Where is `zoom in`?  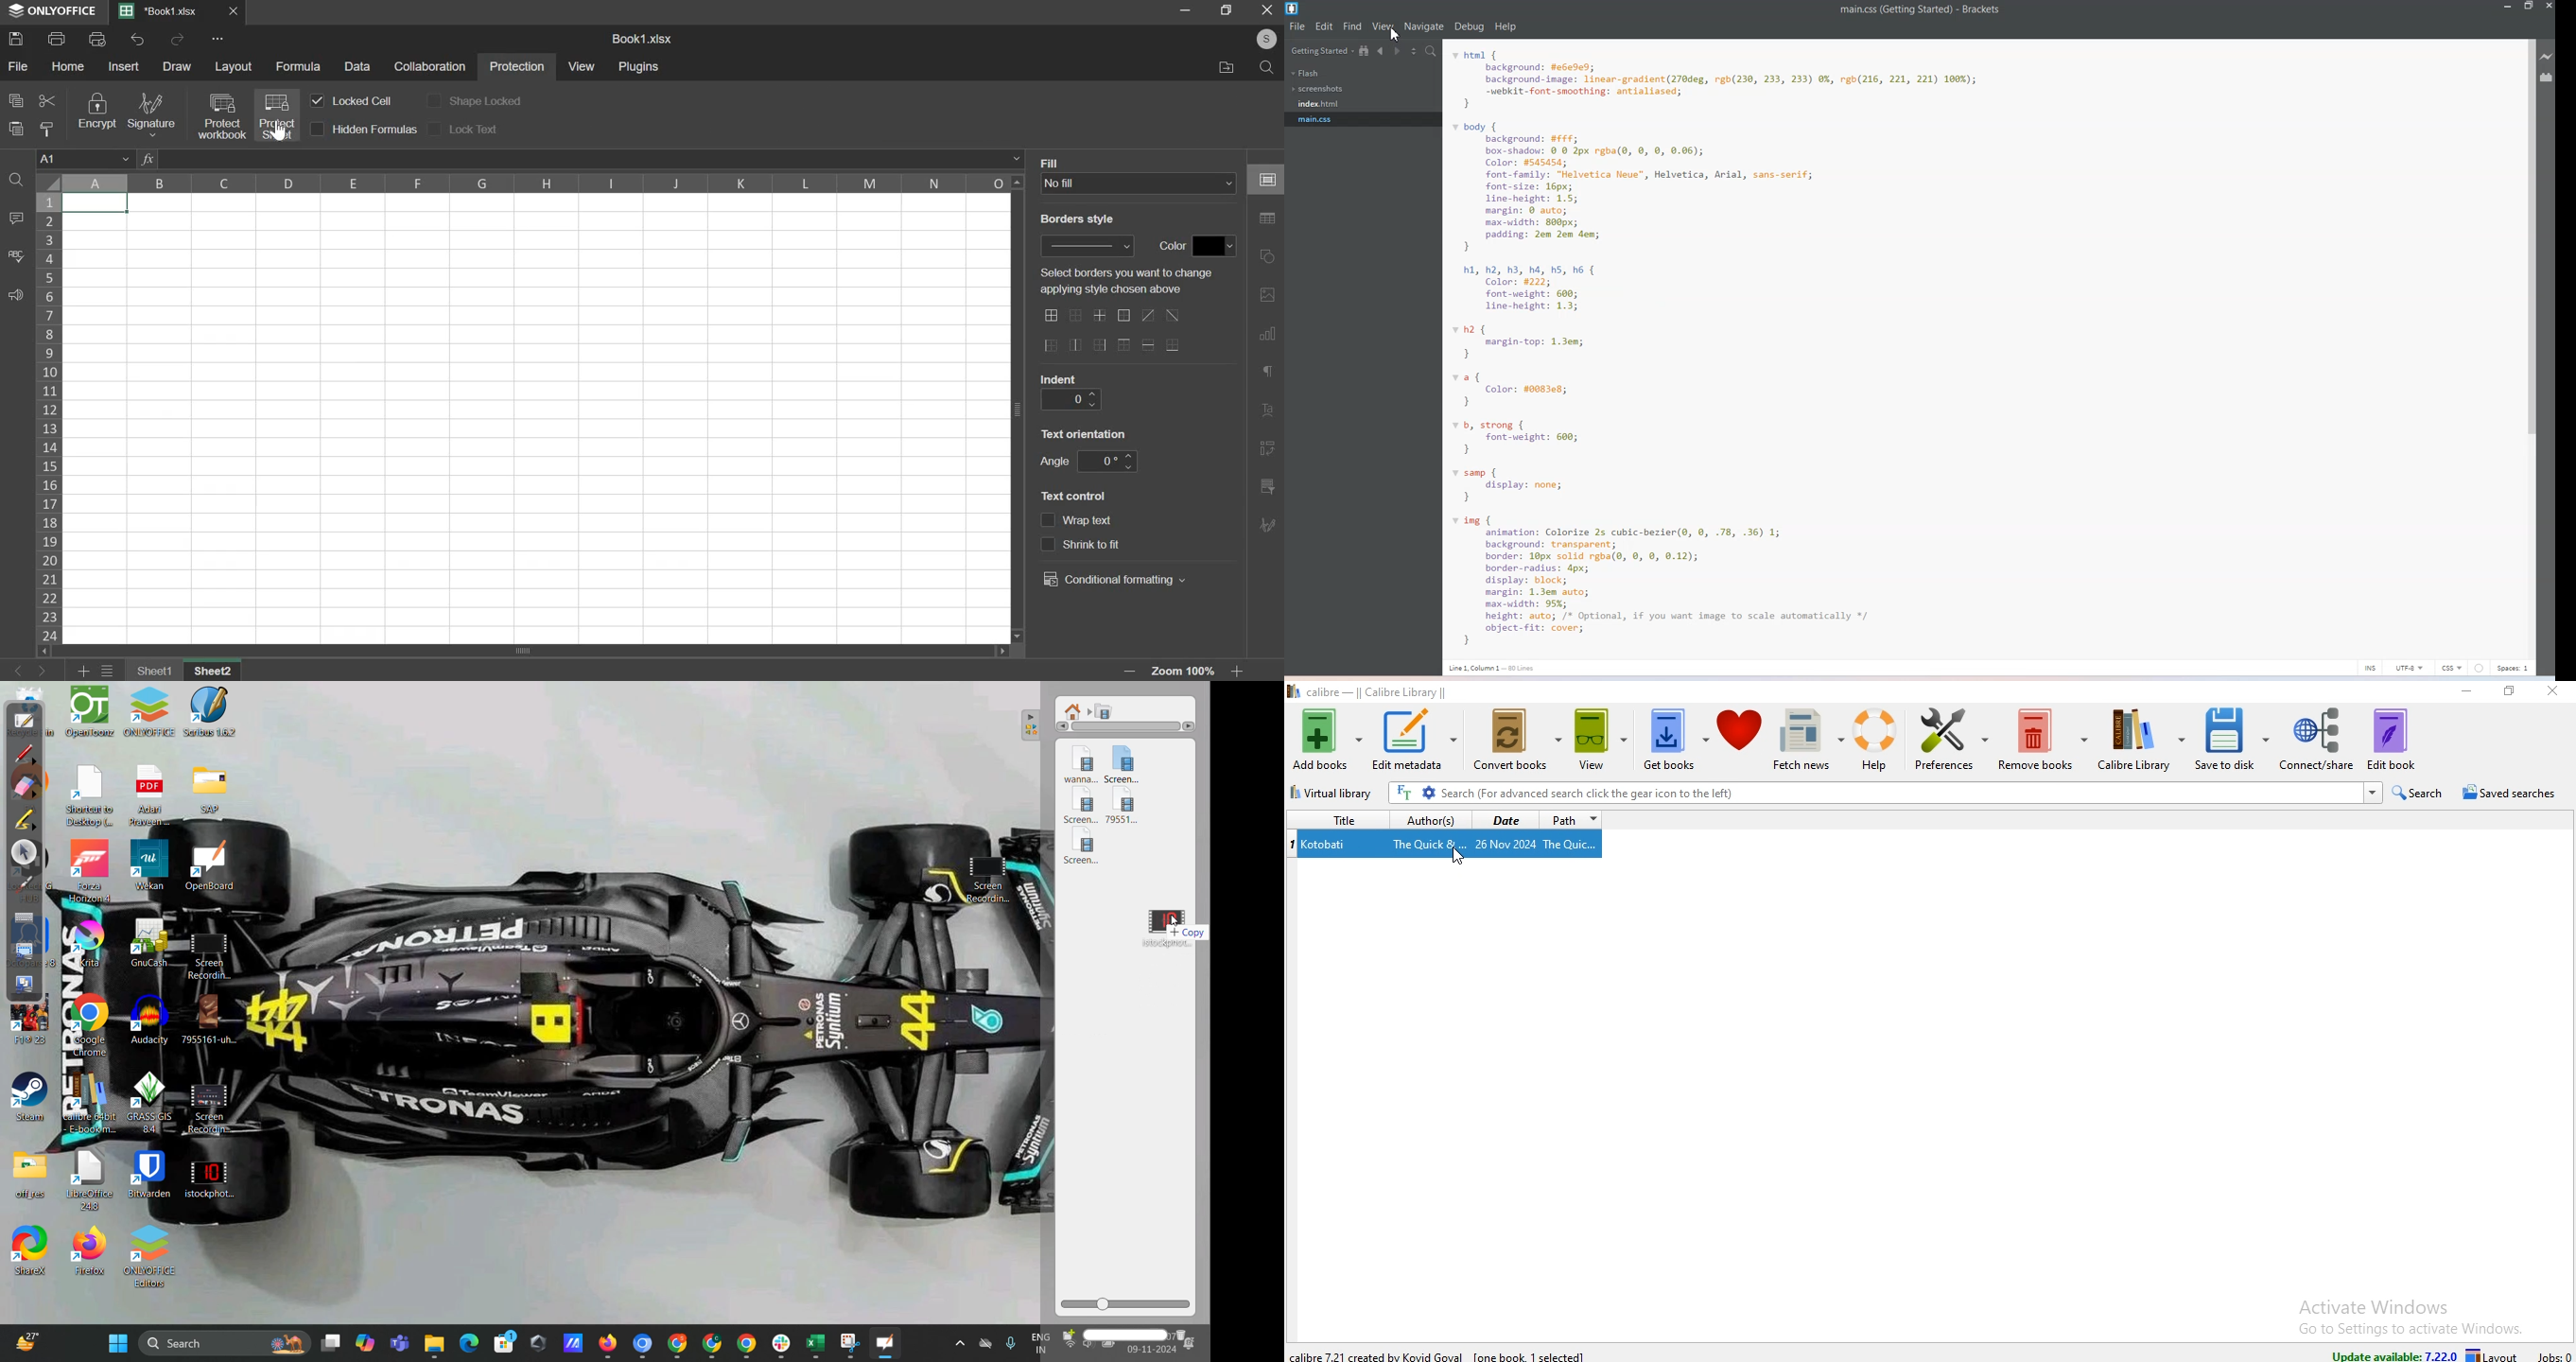
zoom in is located at coordinates (1241, 672).